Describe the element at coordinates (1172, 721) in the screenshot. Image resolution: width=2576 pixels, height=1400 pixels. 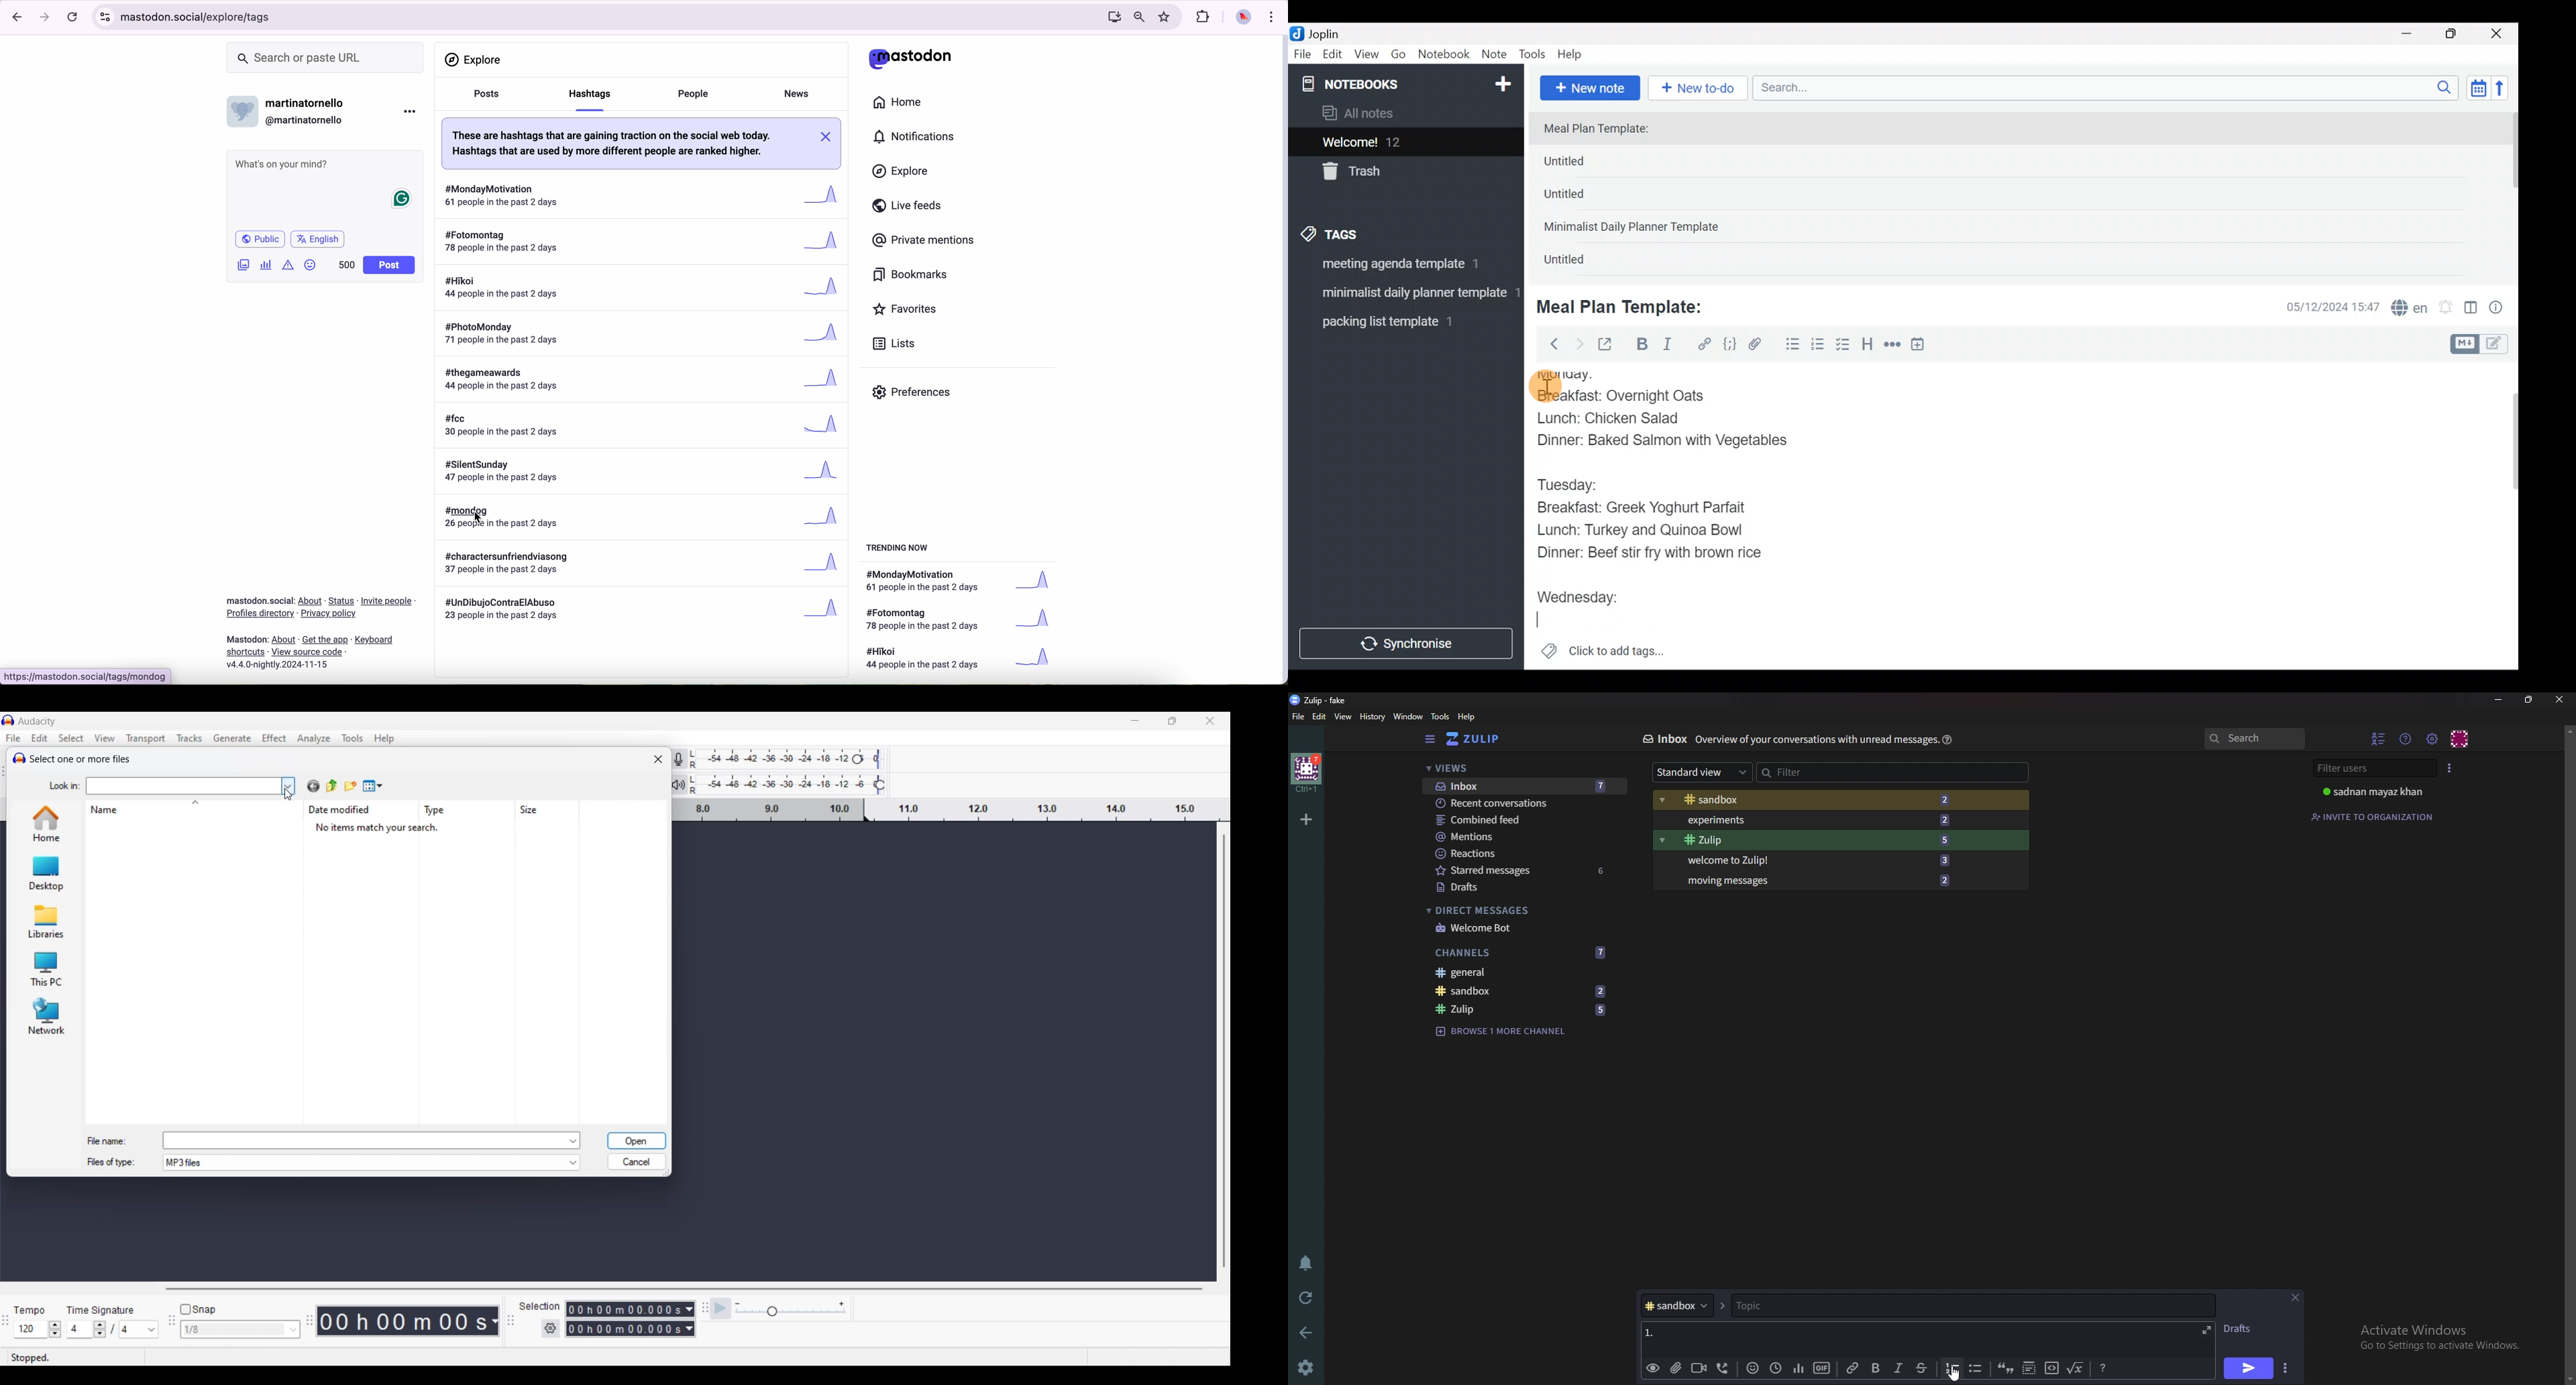
I see `Show interface in a smaller tab` at that location.